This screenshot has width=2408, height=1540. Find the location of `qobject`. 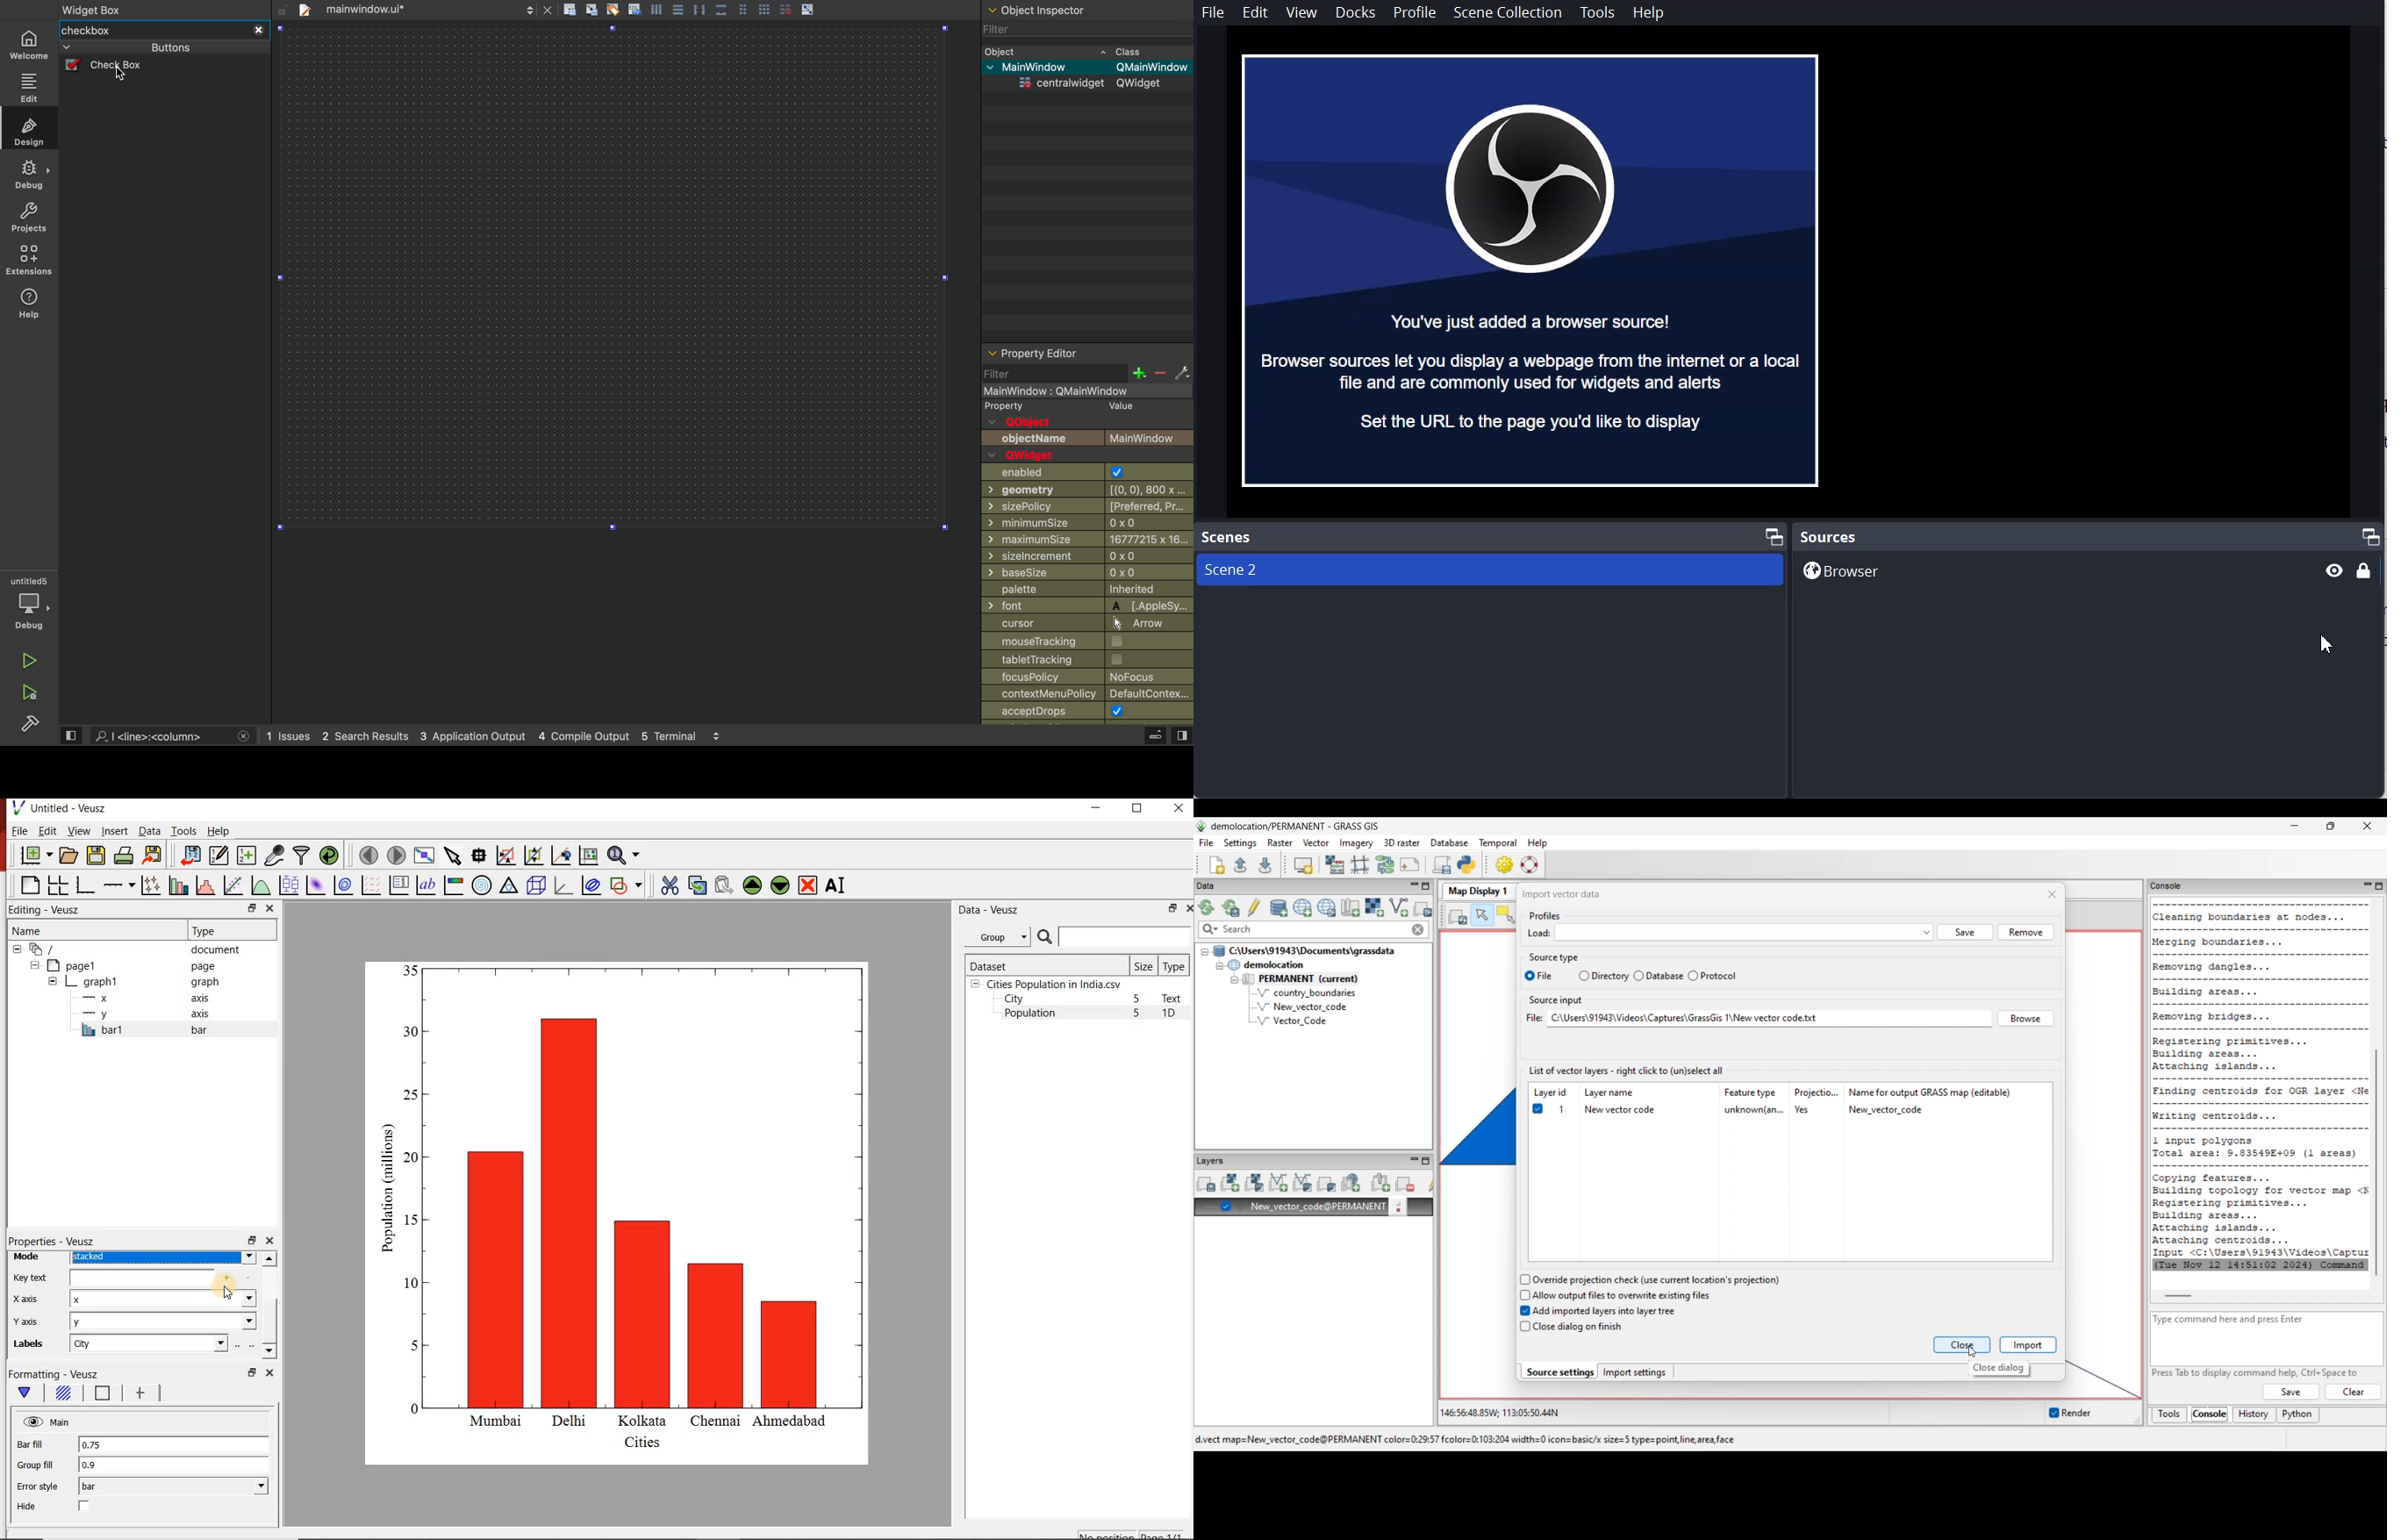

qobject is located at coordinates (1034, 423).